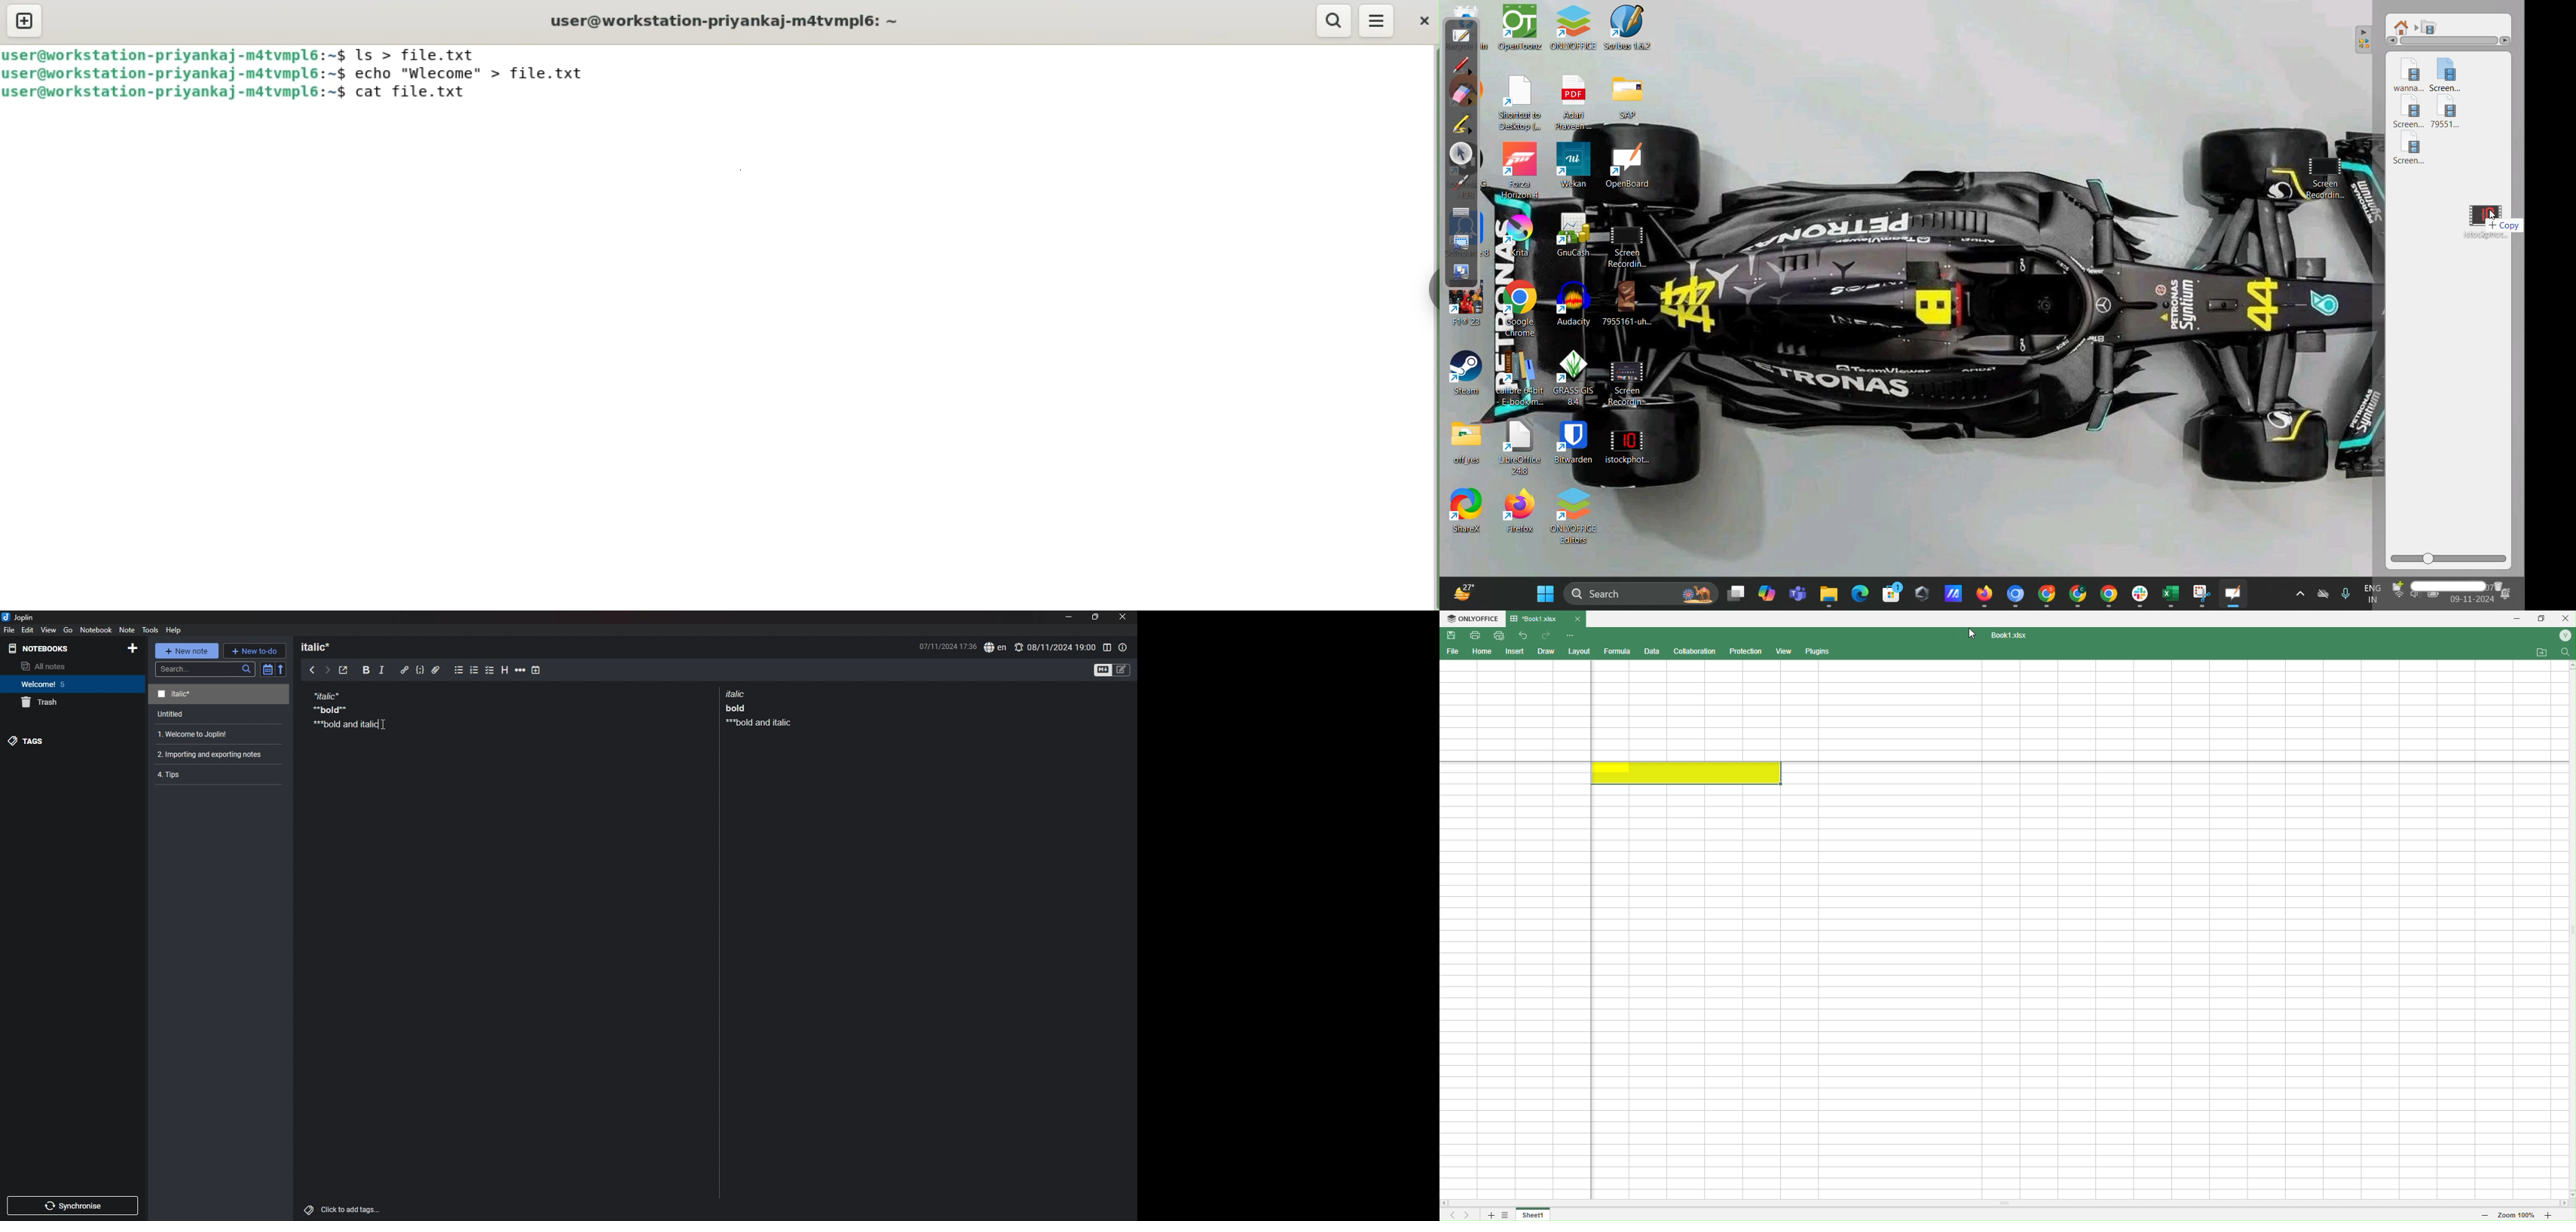  What do you see at coordinates (341, 709) in the screenshot?
I see `note` at bounding box center [341, 709].